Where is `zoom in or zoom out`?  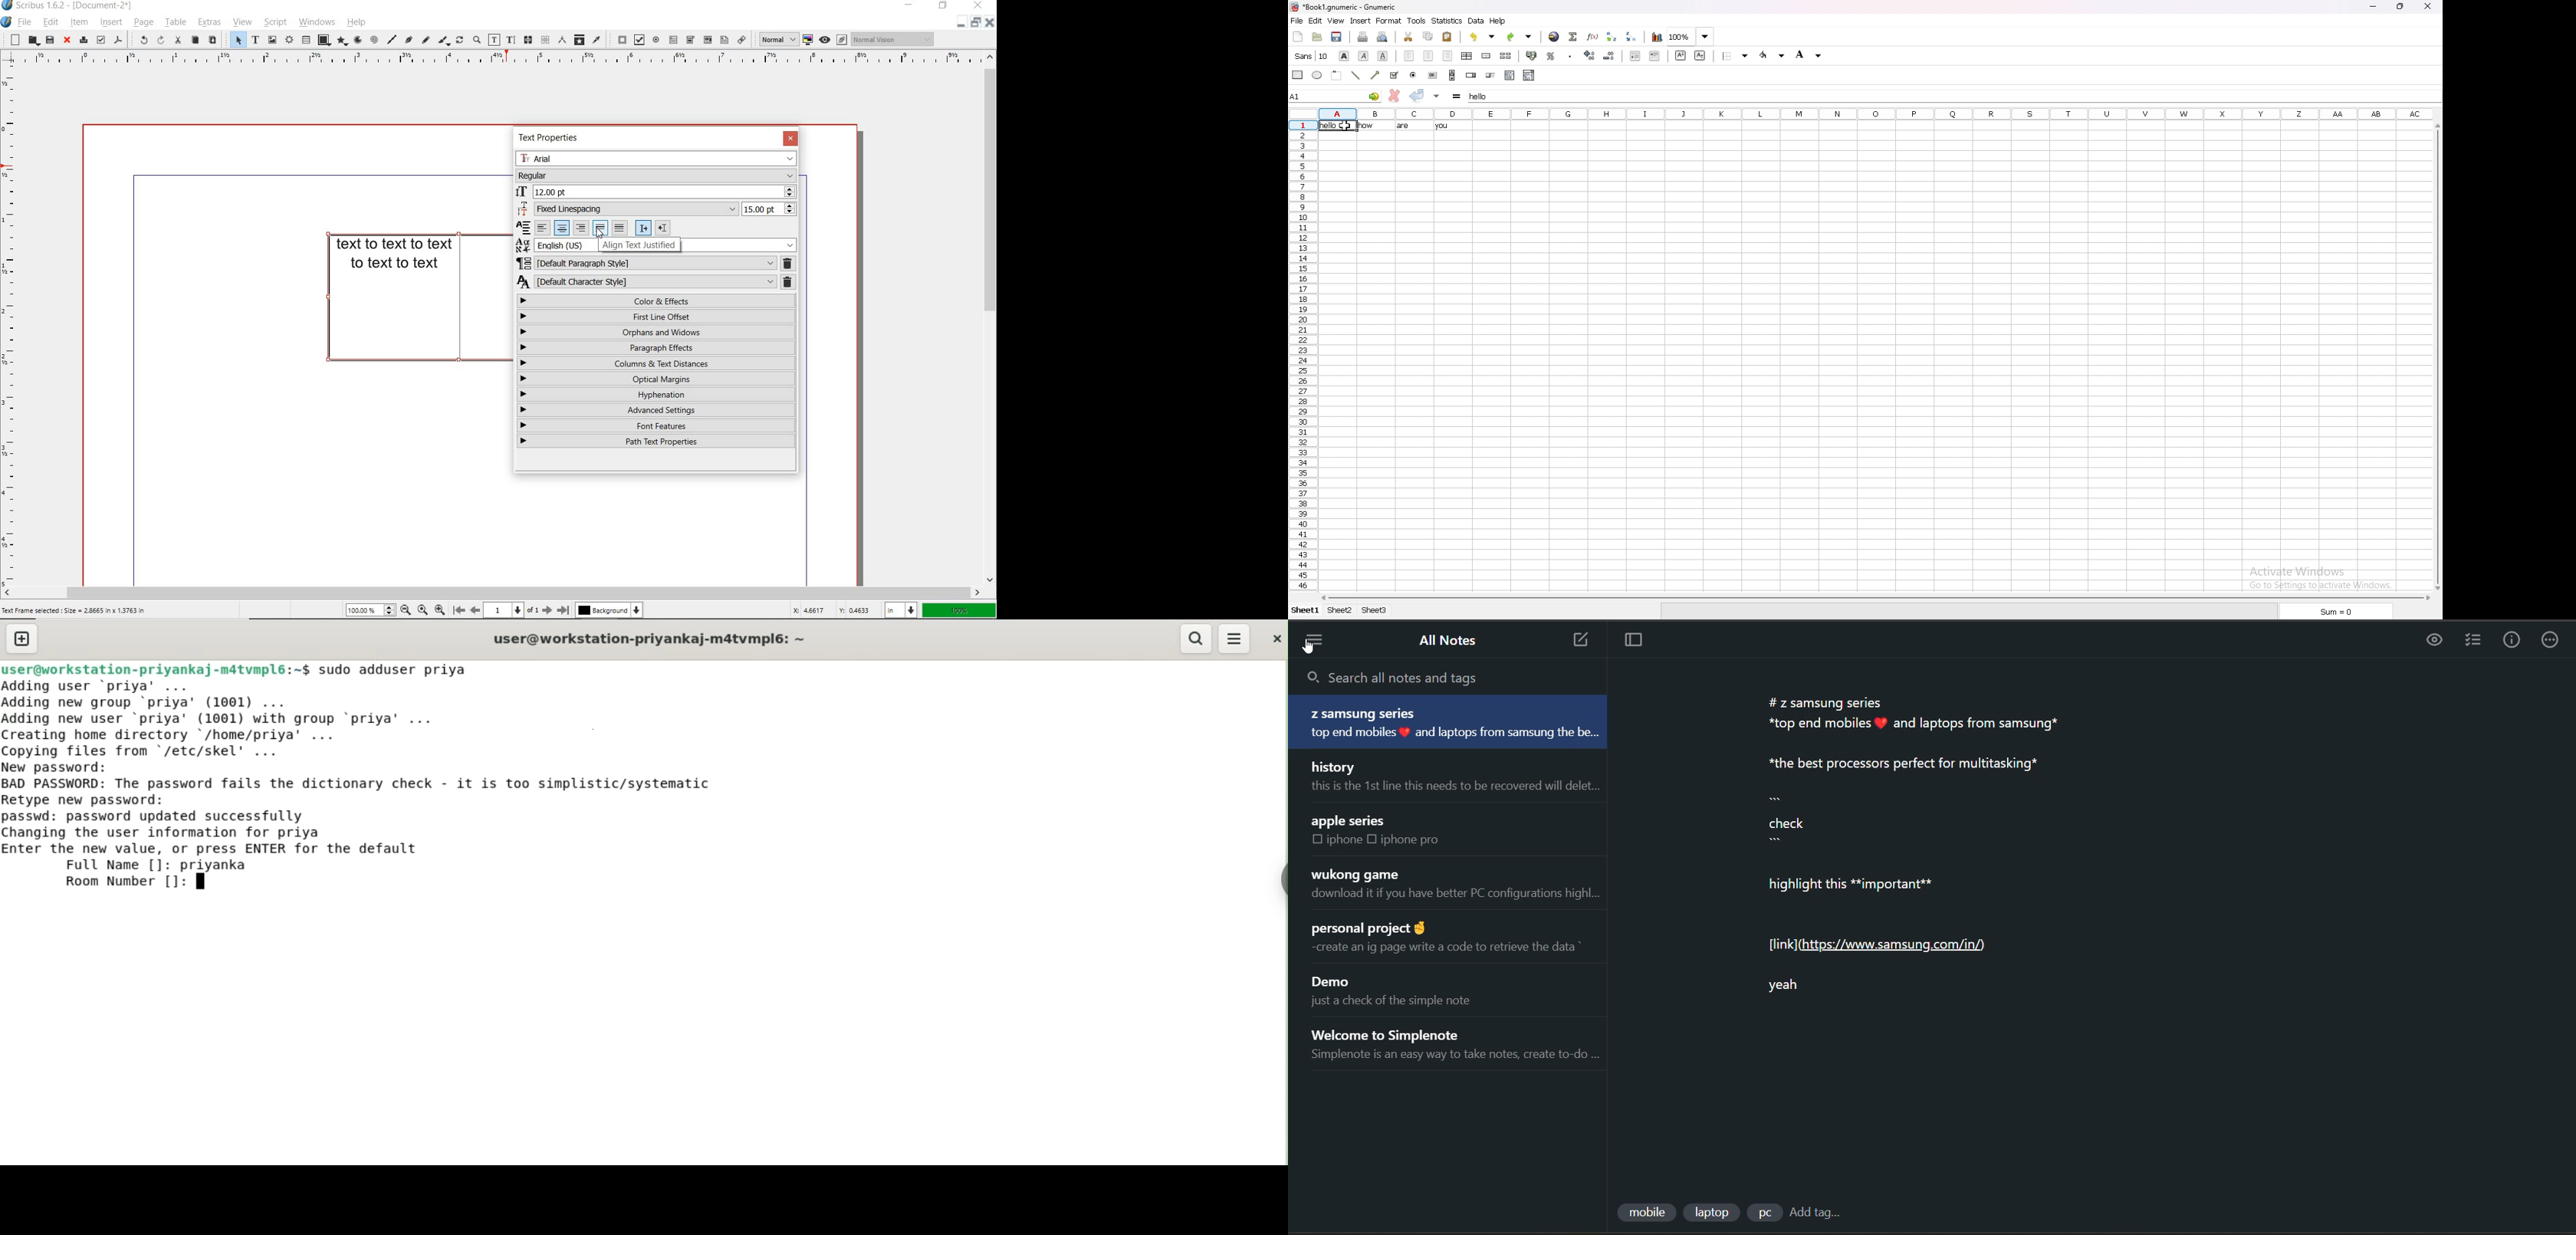
zoom in or zoom out is located at coordinates (476, 40).